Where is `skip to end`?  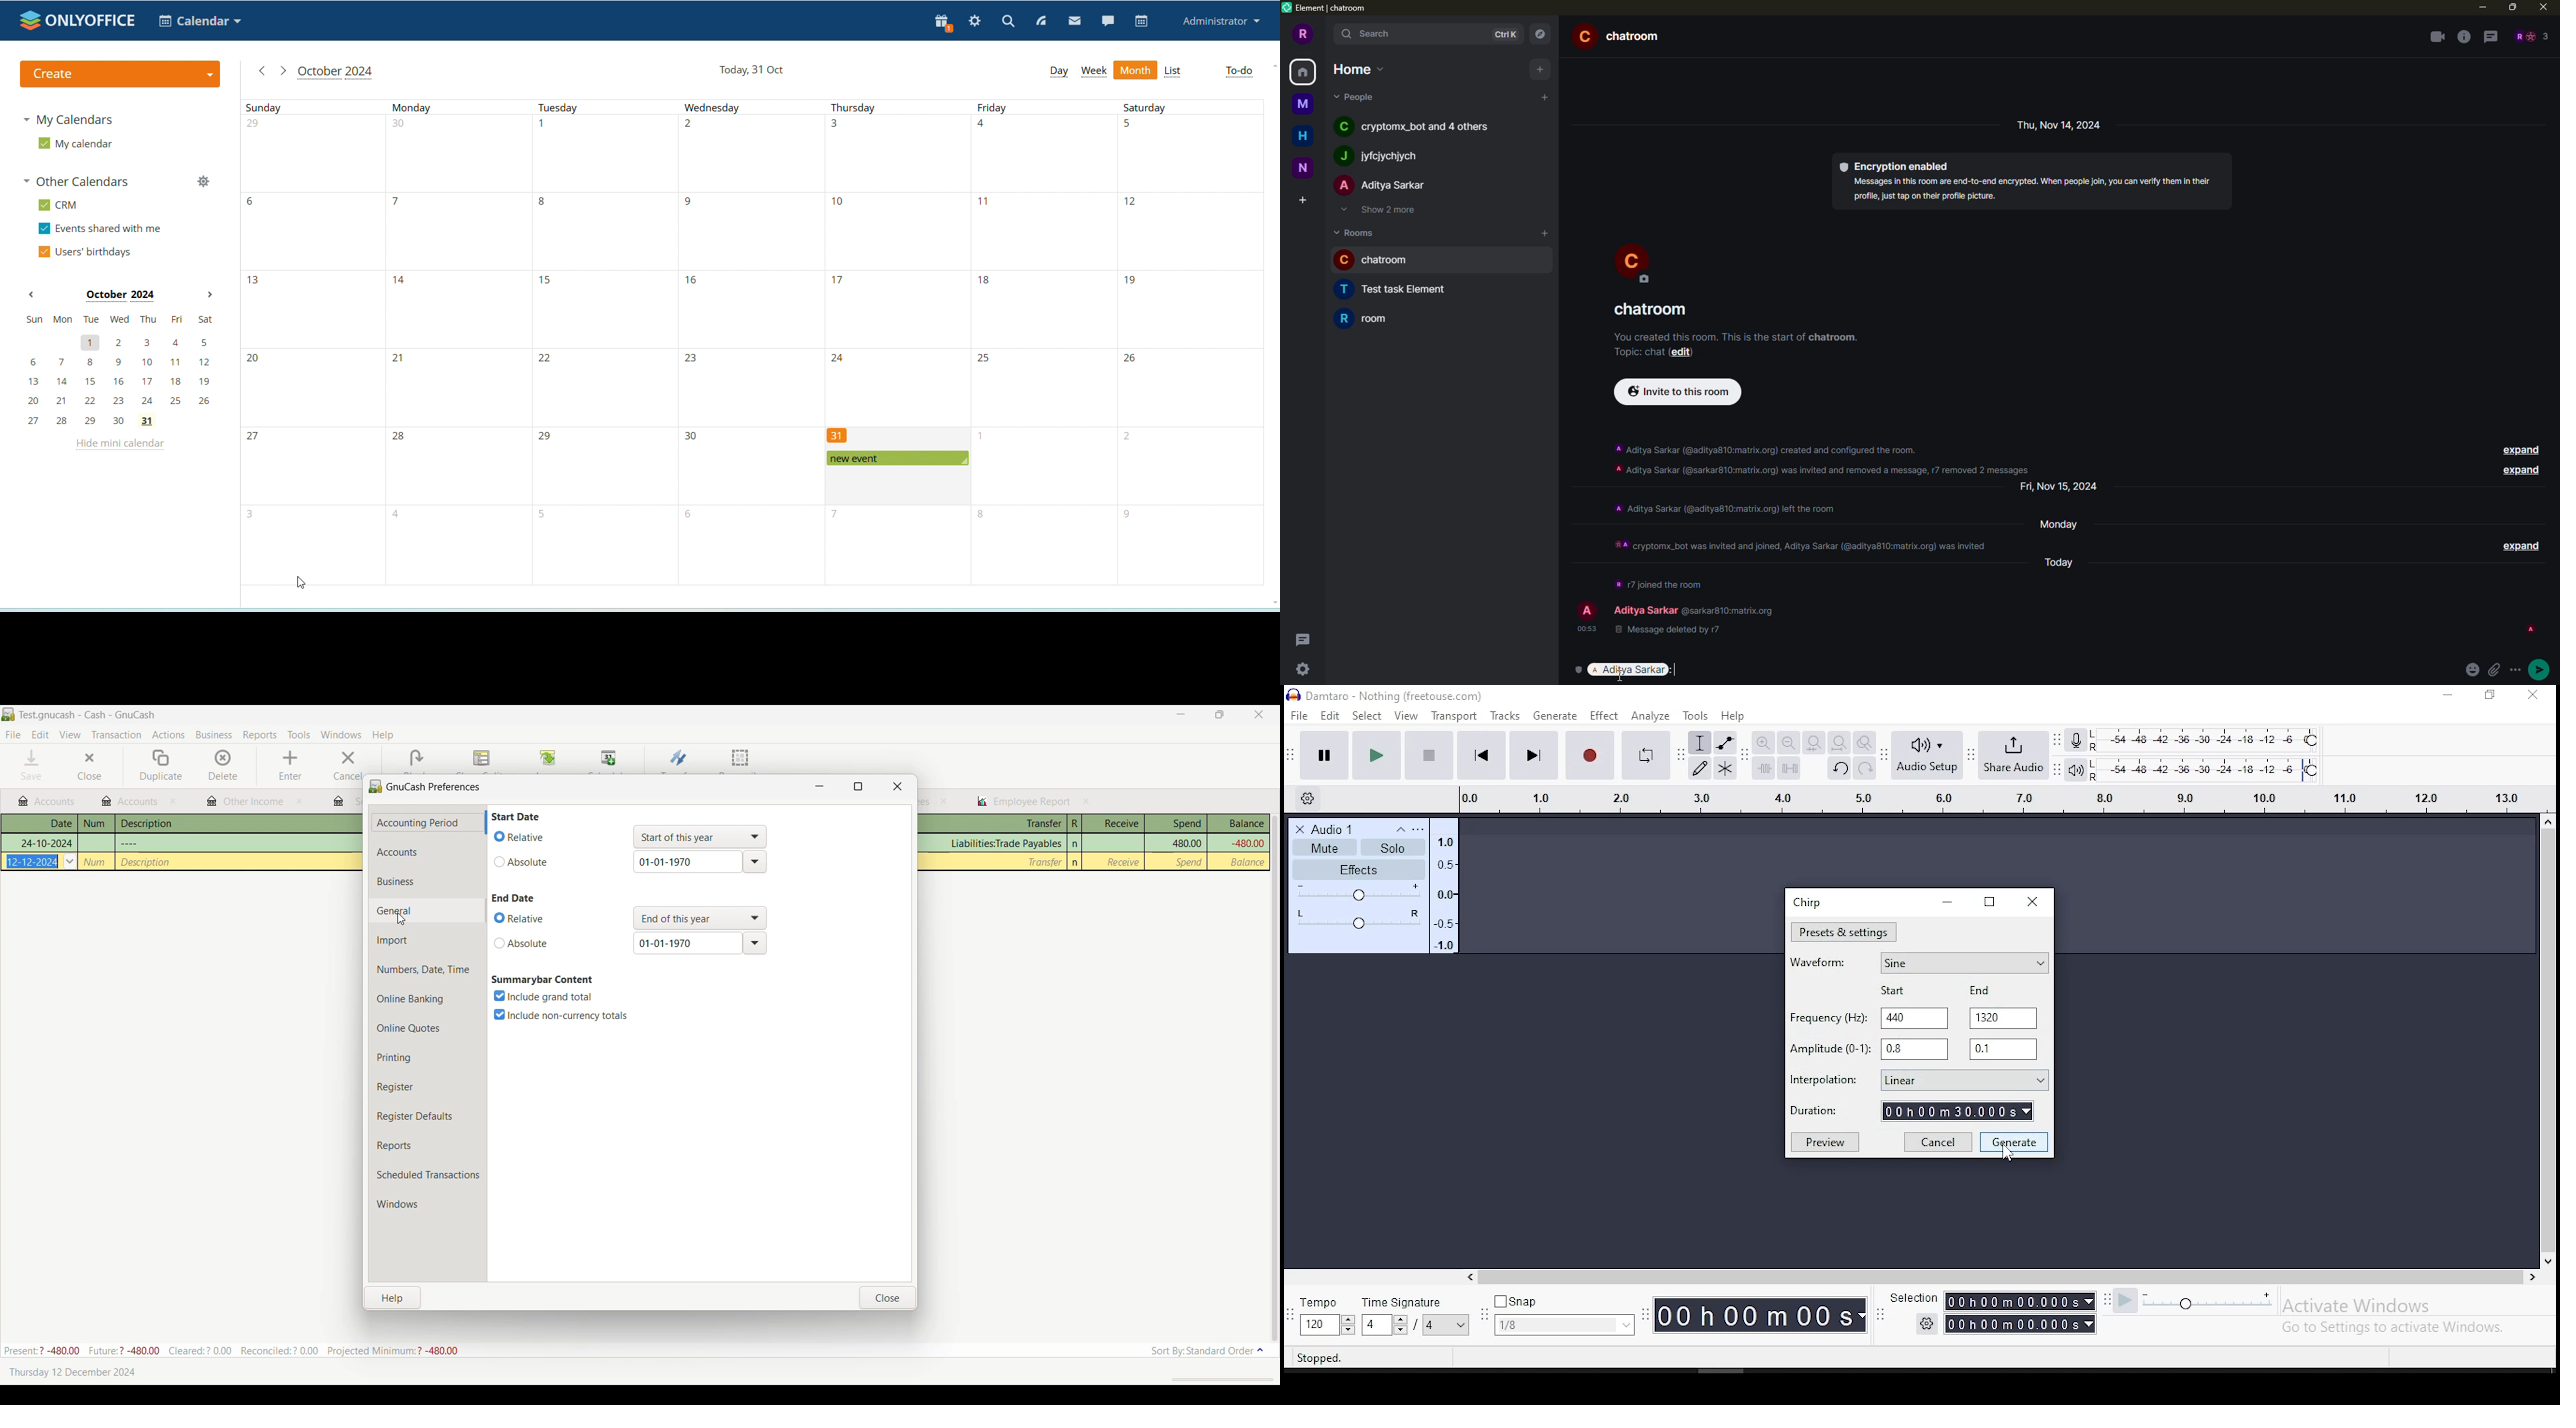
skip to end is located at coordinates (1534, 755).